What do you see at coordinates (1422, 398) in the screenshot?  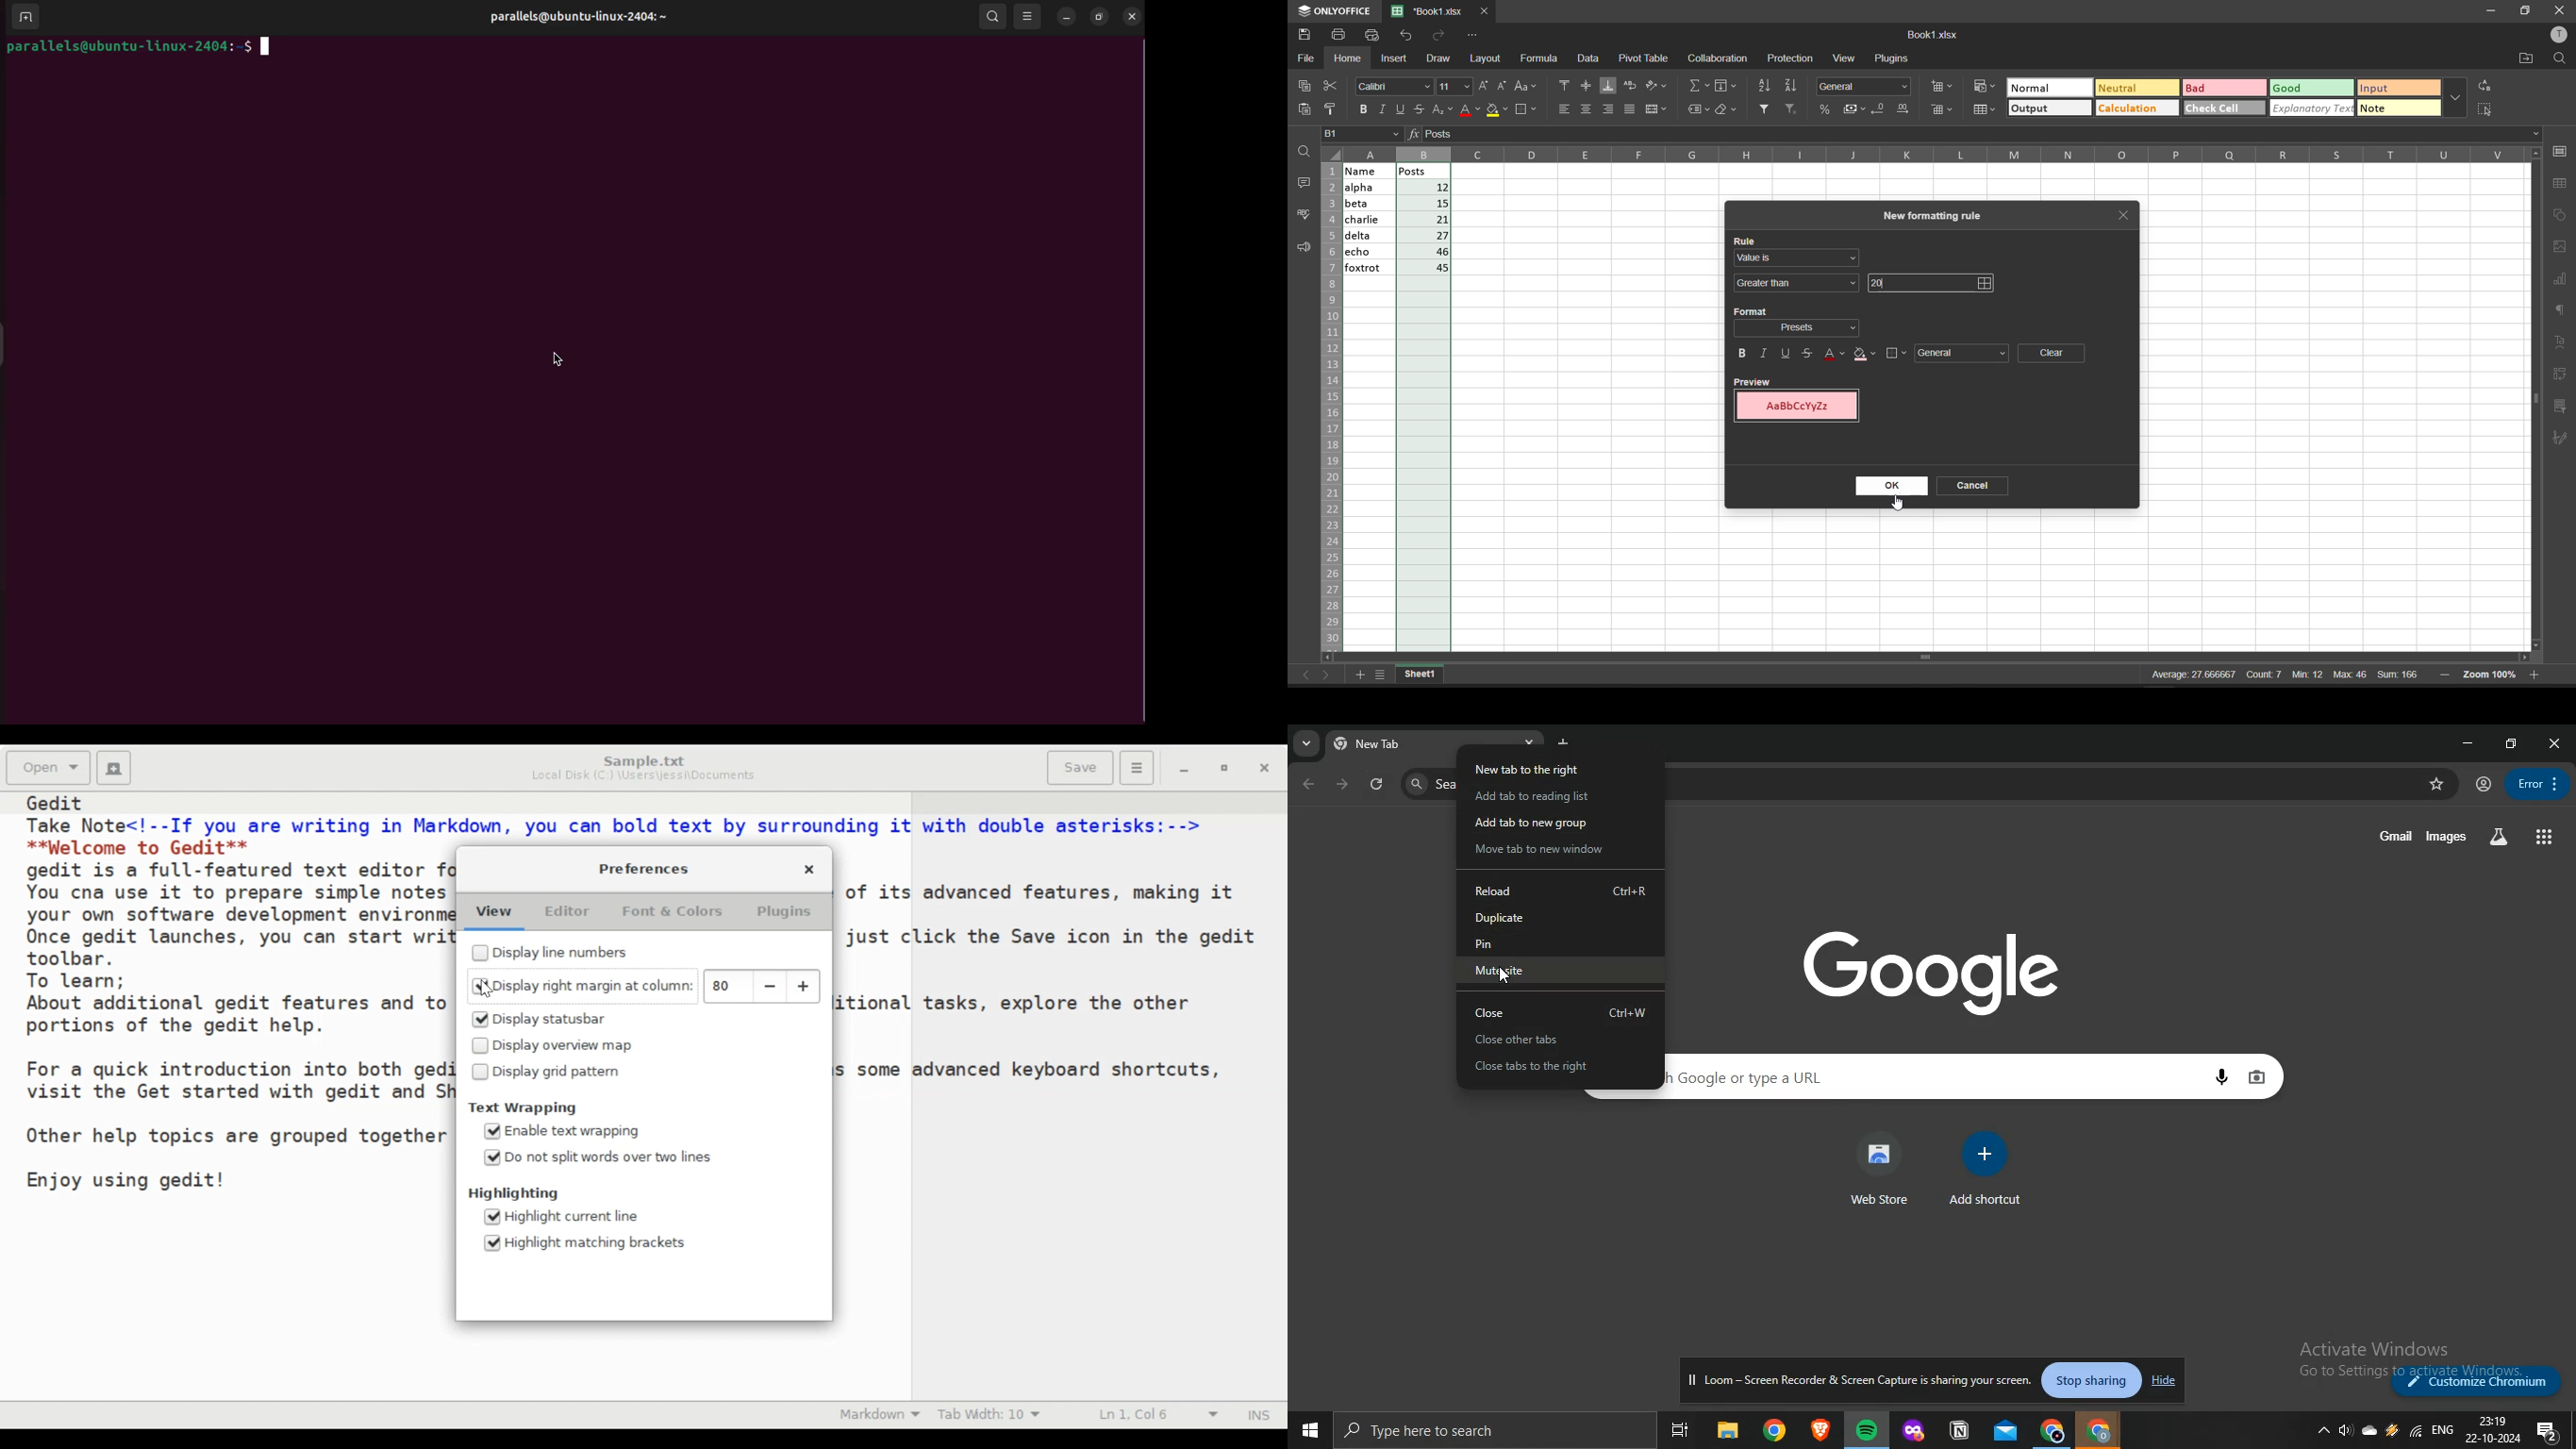 I see `posts` at bounding box center [1422, 398].